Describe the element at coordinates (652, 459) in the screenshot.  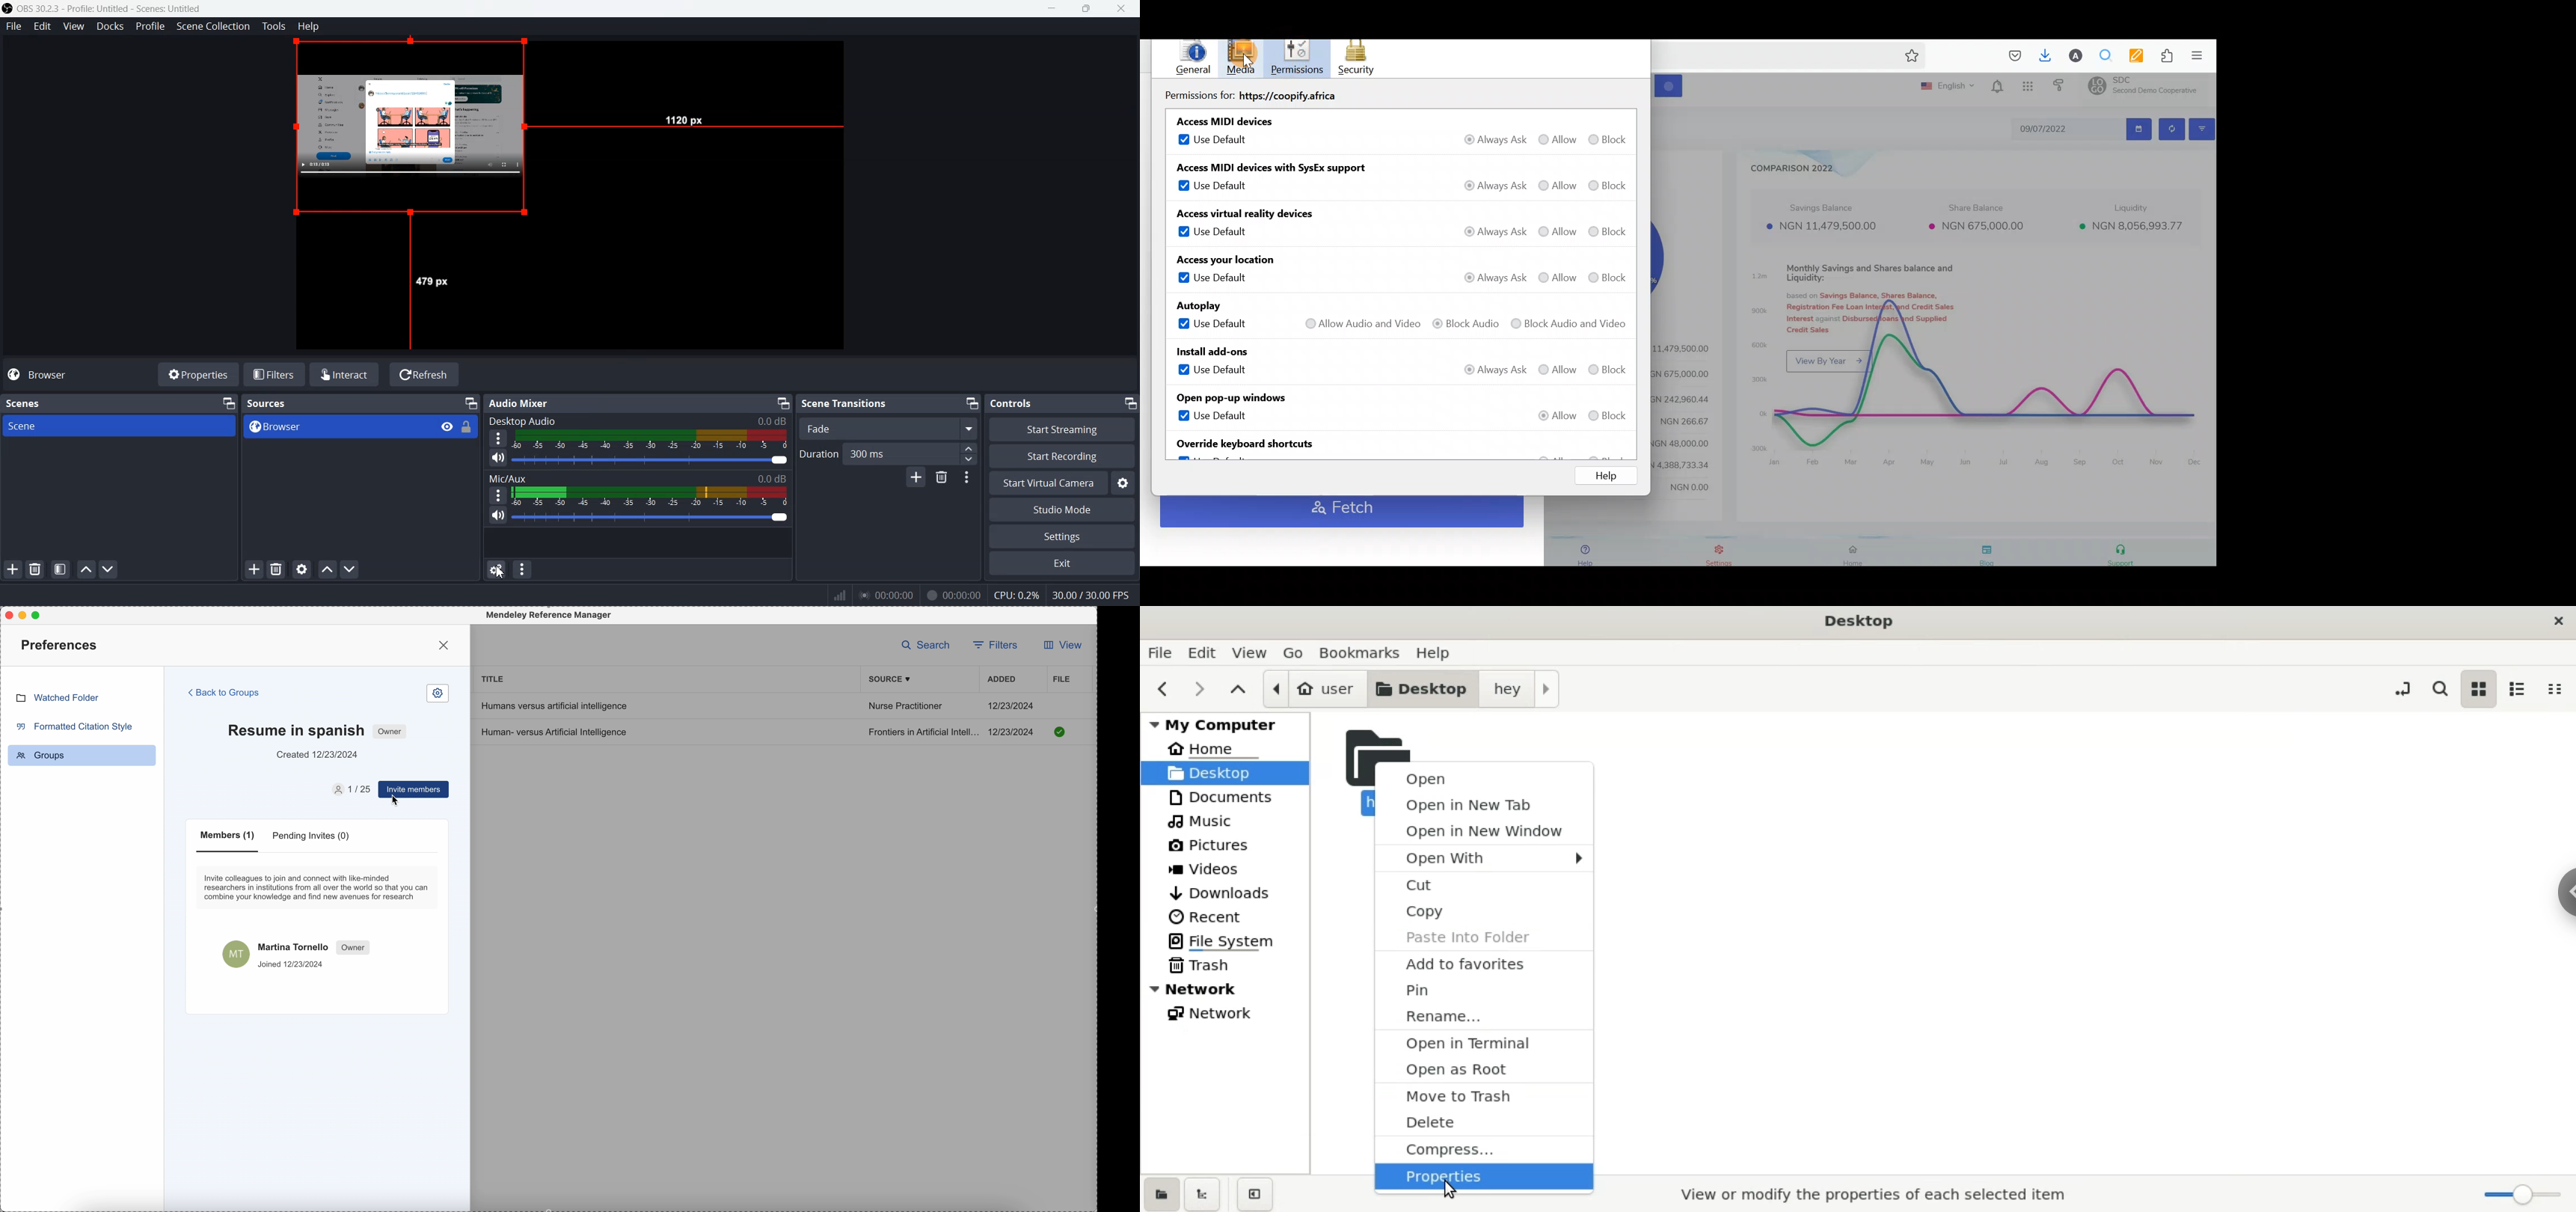
I see `Volume adjuster` at that location.